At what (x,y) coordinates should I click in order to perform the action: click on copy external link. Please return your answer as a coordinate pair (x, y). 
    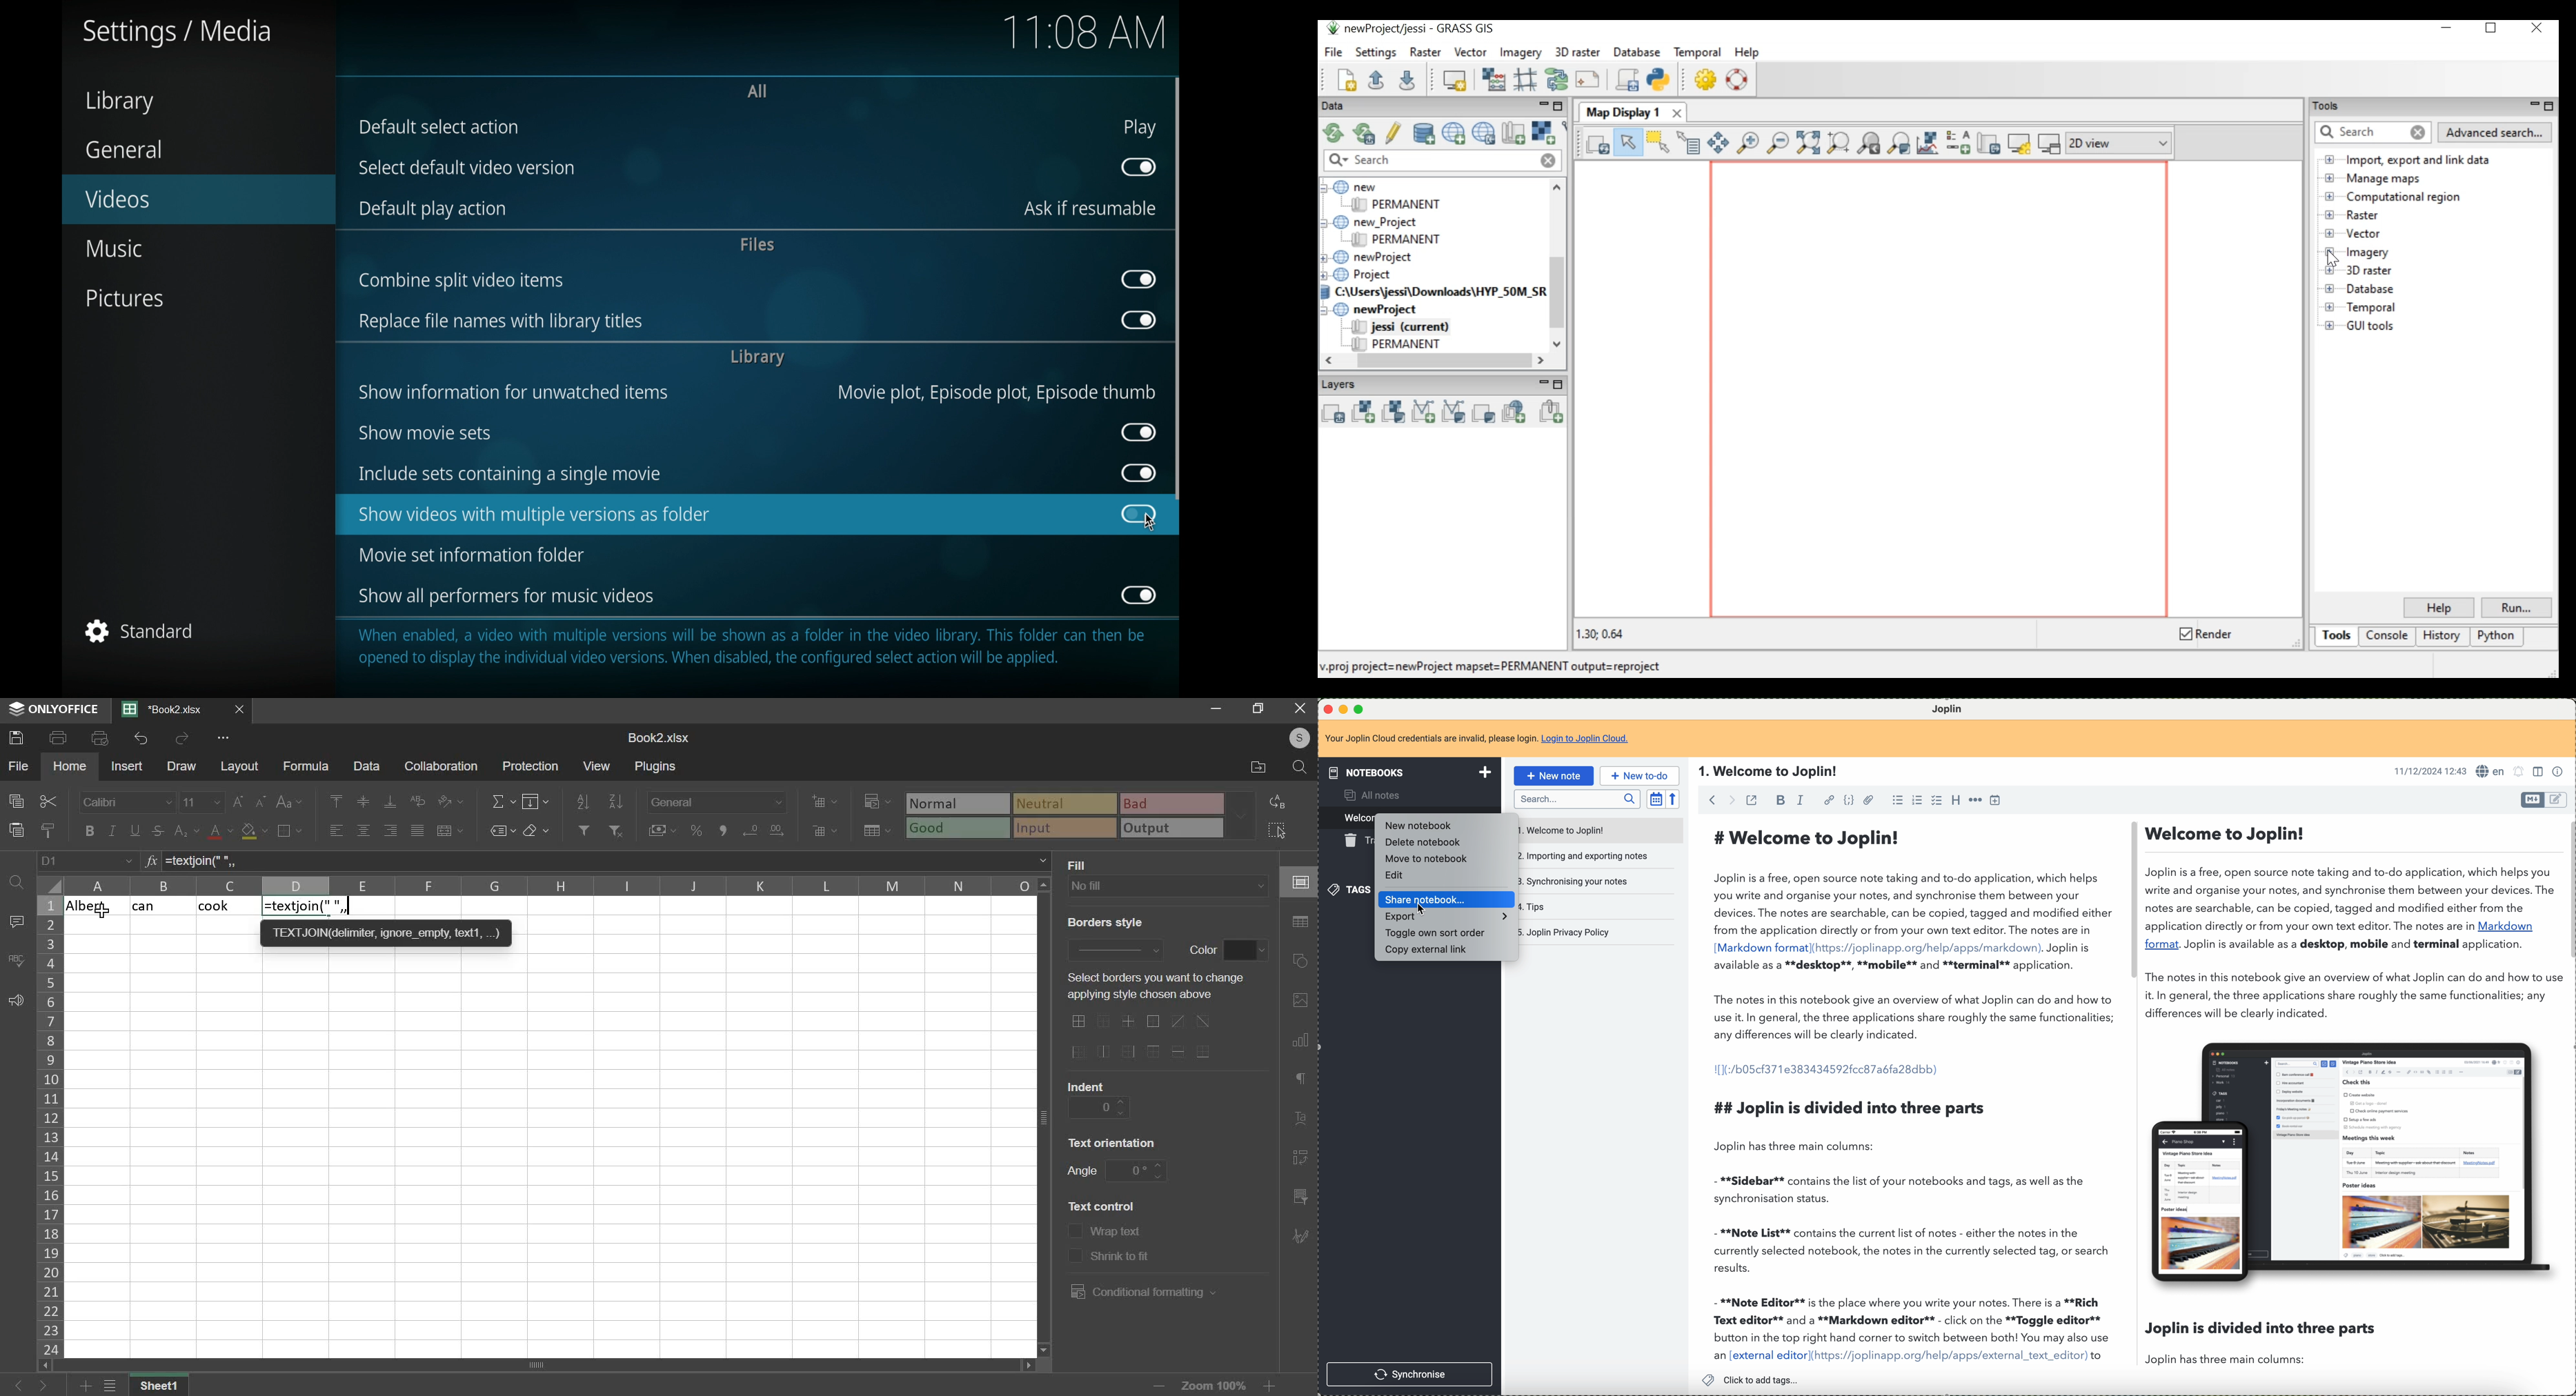
    Looking at the image, I should click on (1432, 951).